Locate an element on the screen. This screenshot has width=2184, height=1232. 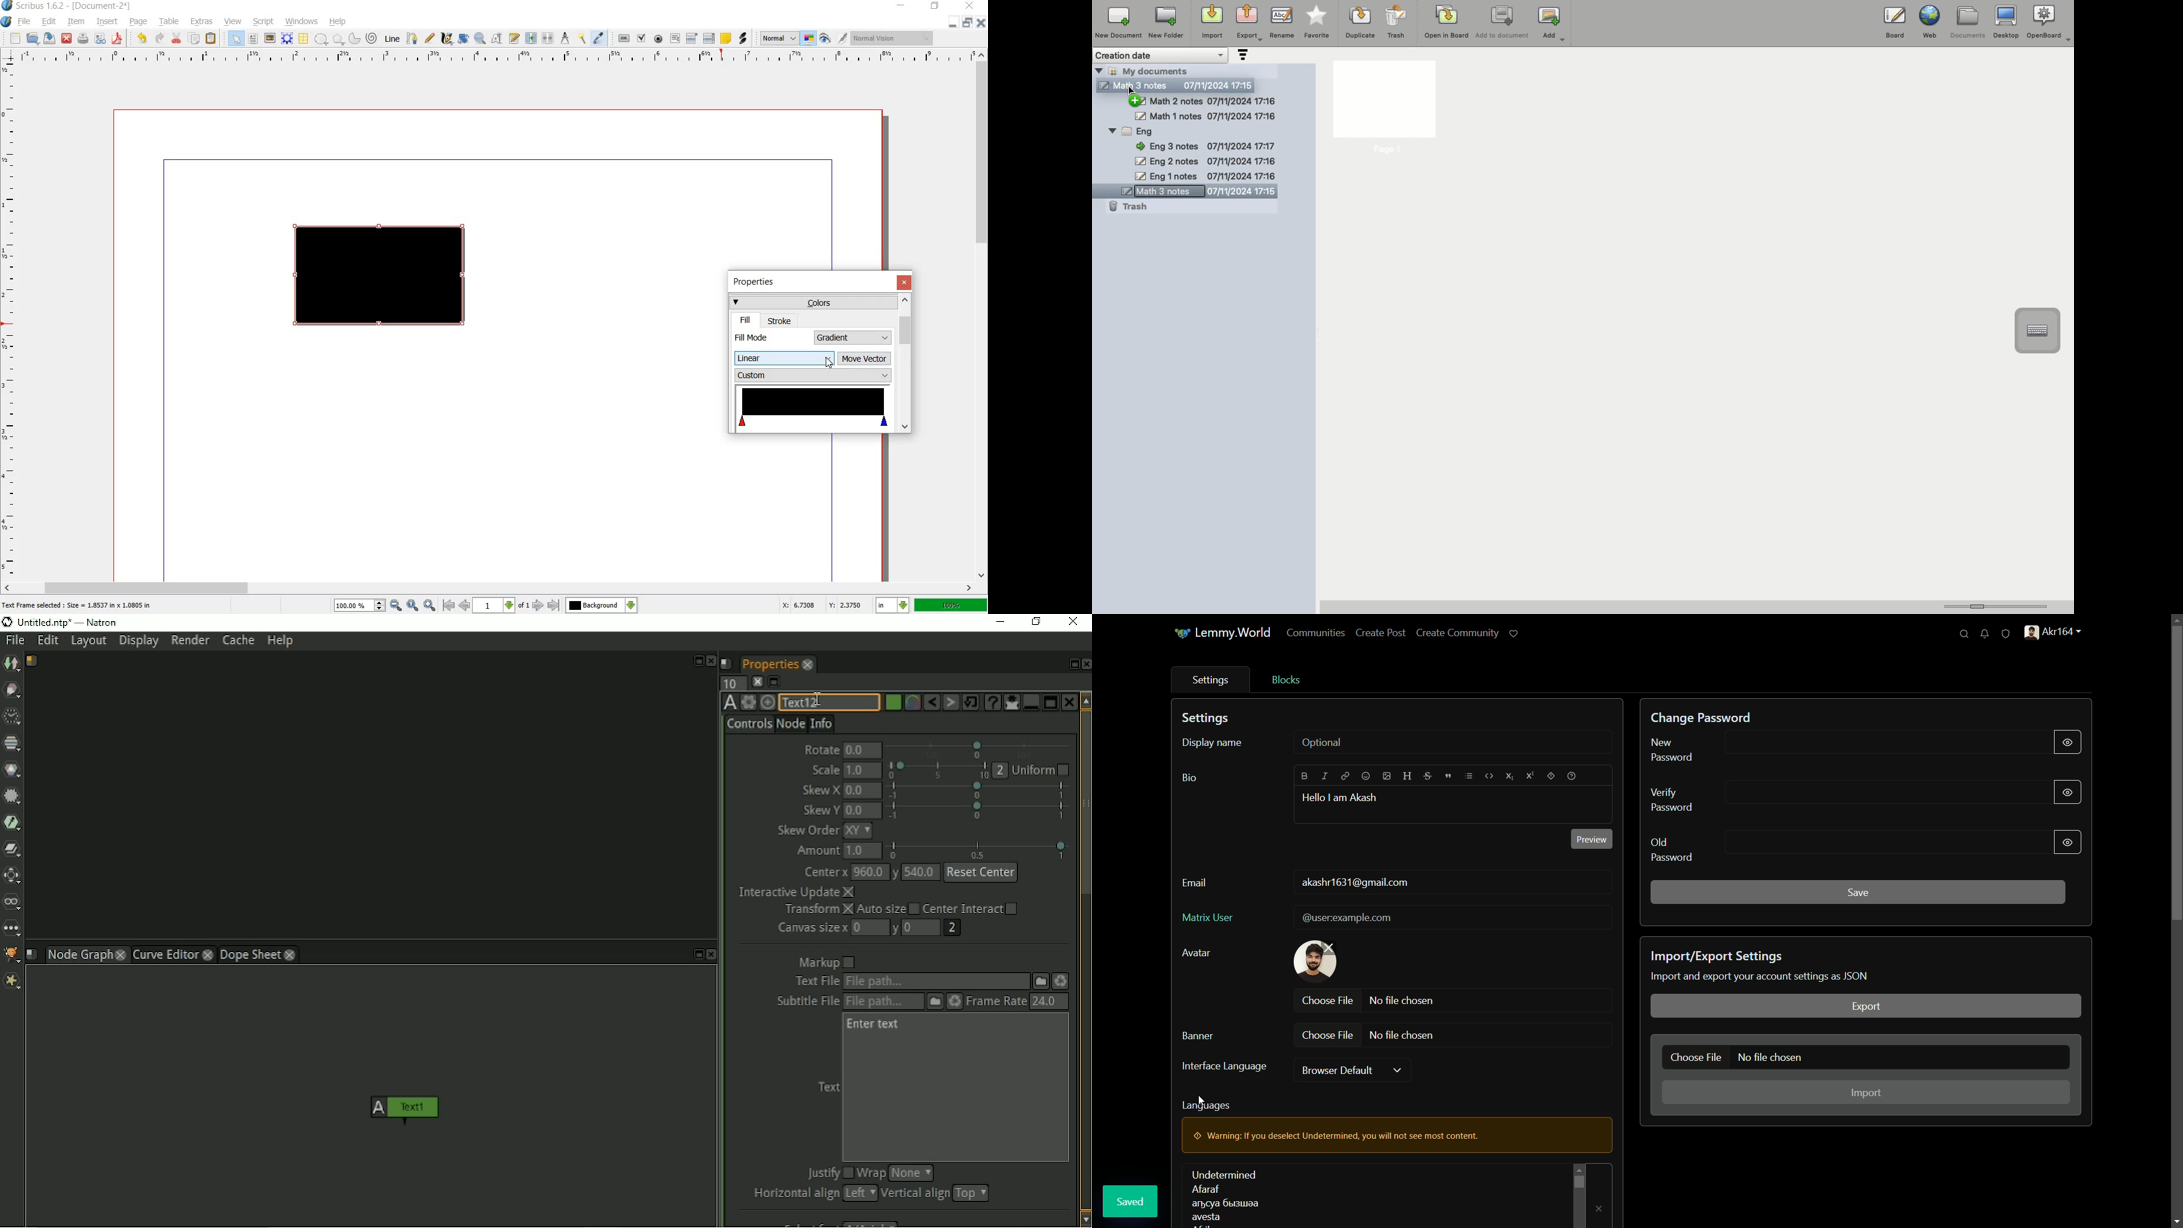
edit in preview mode is located at coordinates (843, 39).